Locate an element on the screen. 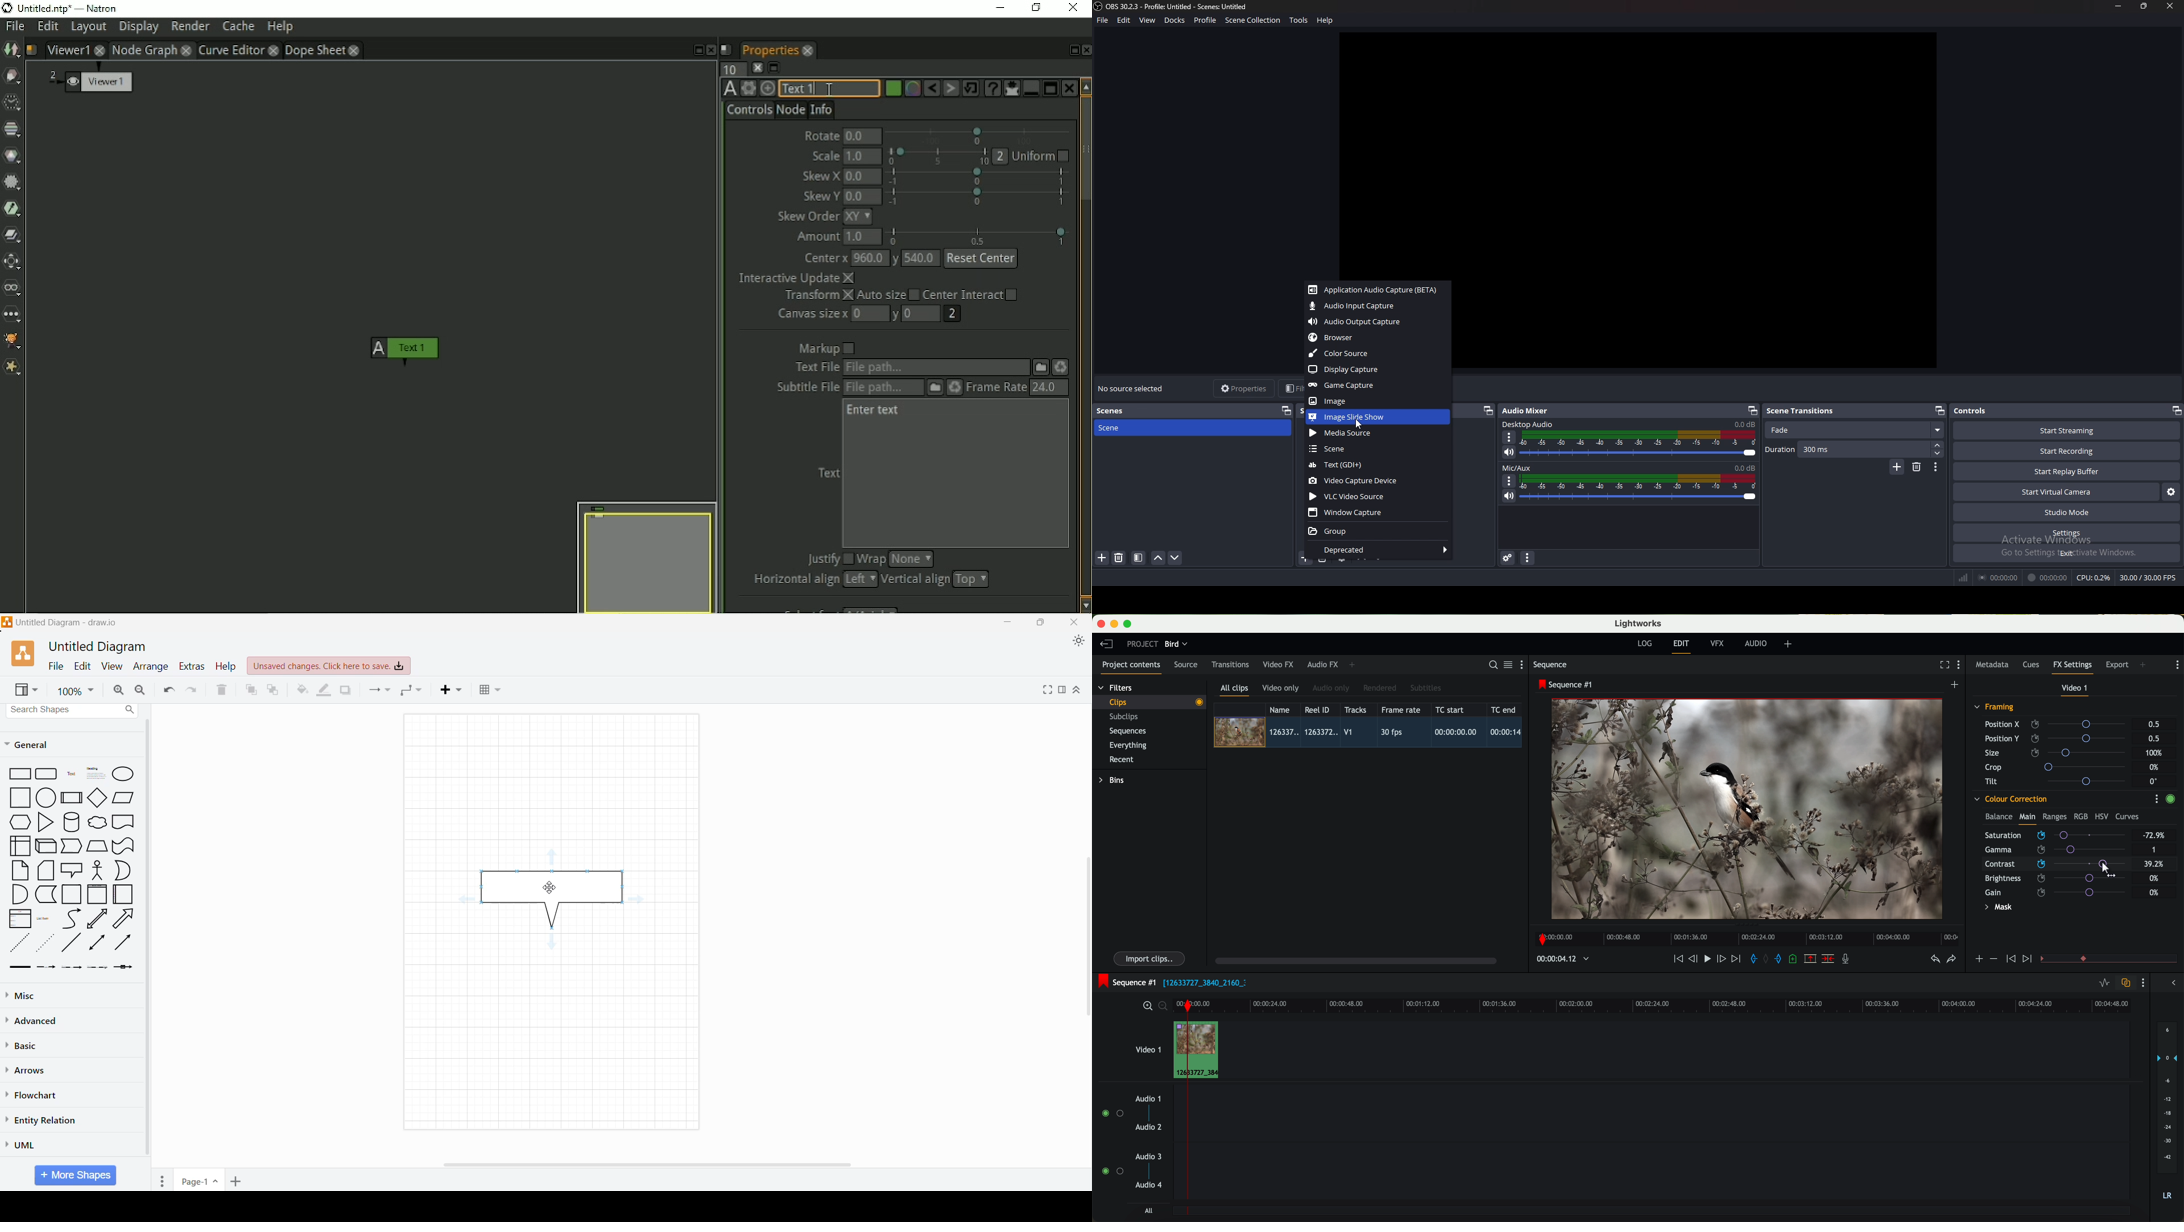 The image size is (2184, 1232). brightness is located at coordinates (2060, 879).